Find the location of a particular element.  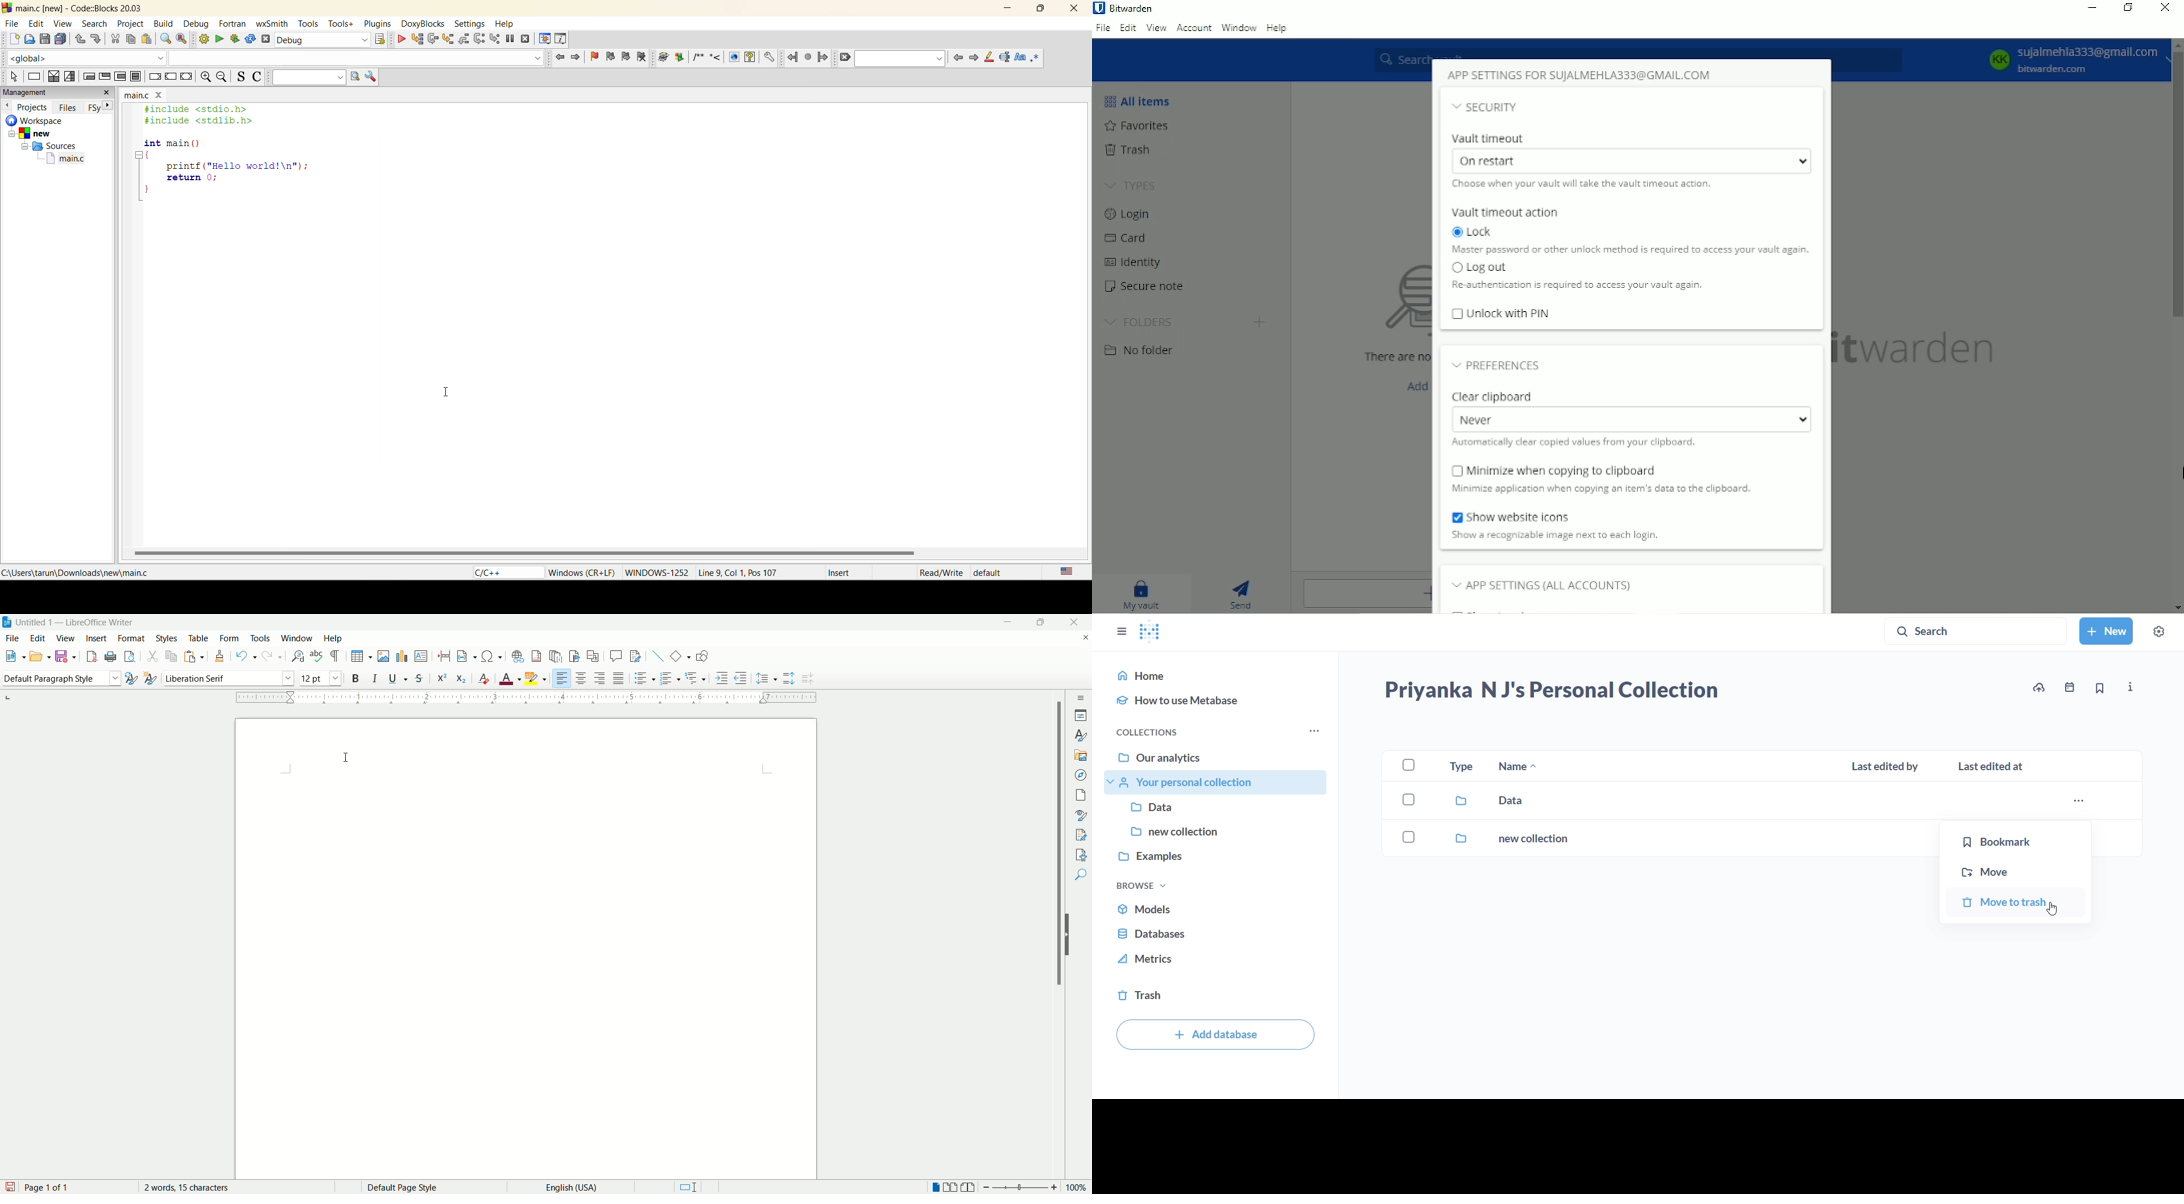

counting loop is located at coordinates (121, 76).